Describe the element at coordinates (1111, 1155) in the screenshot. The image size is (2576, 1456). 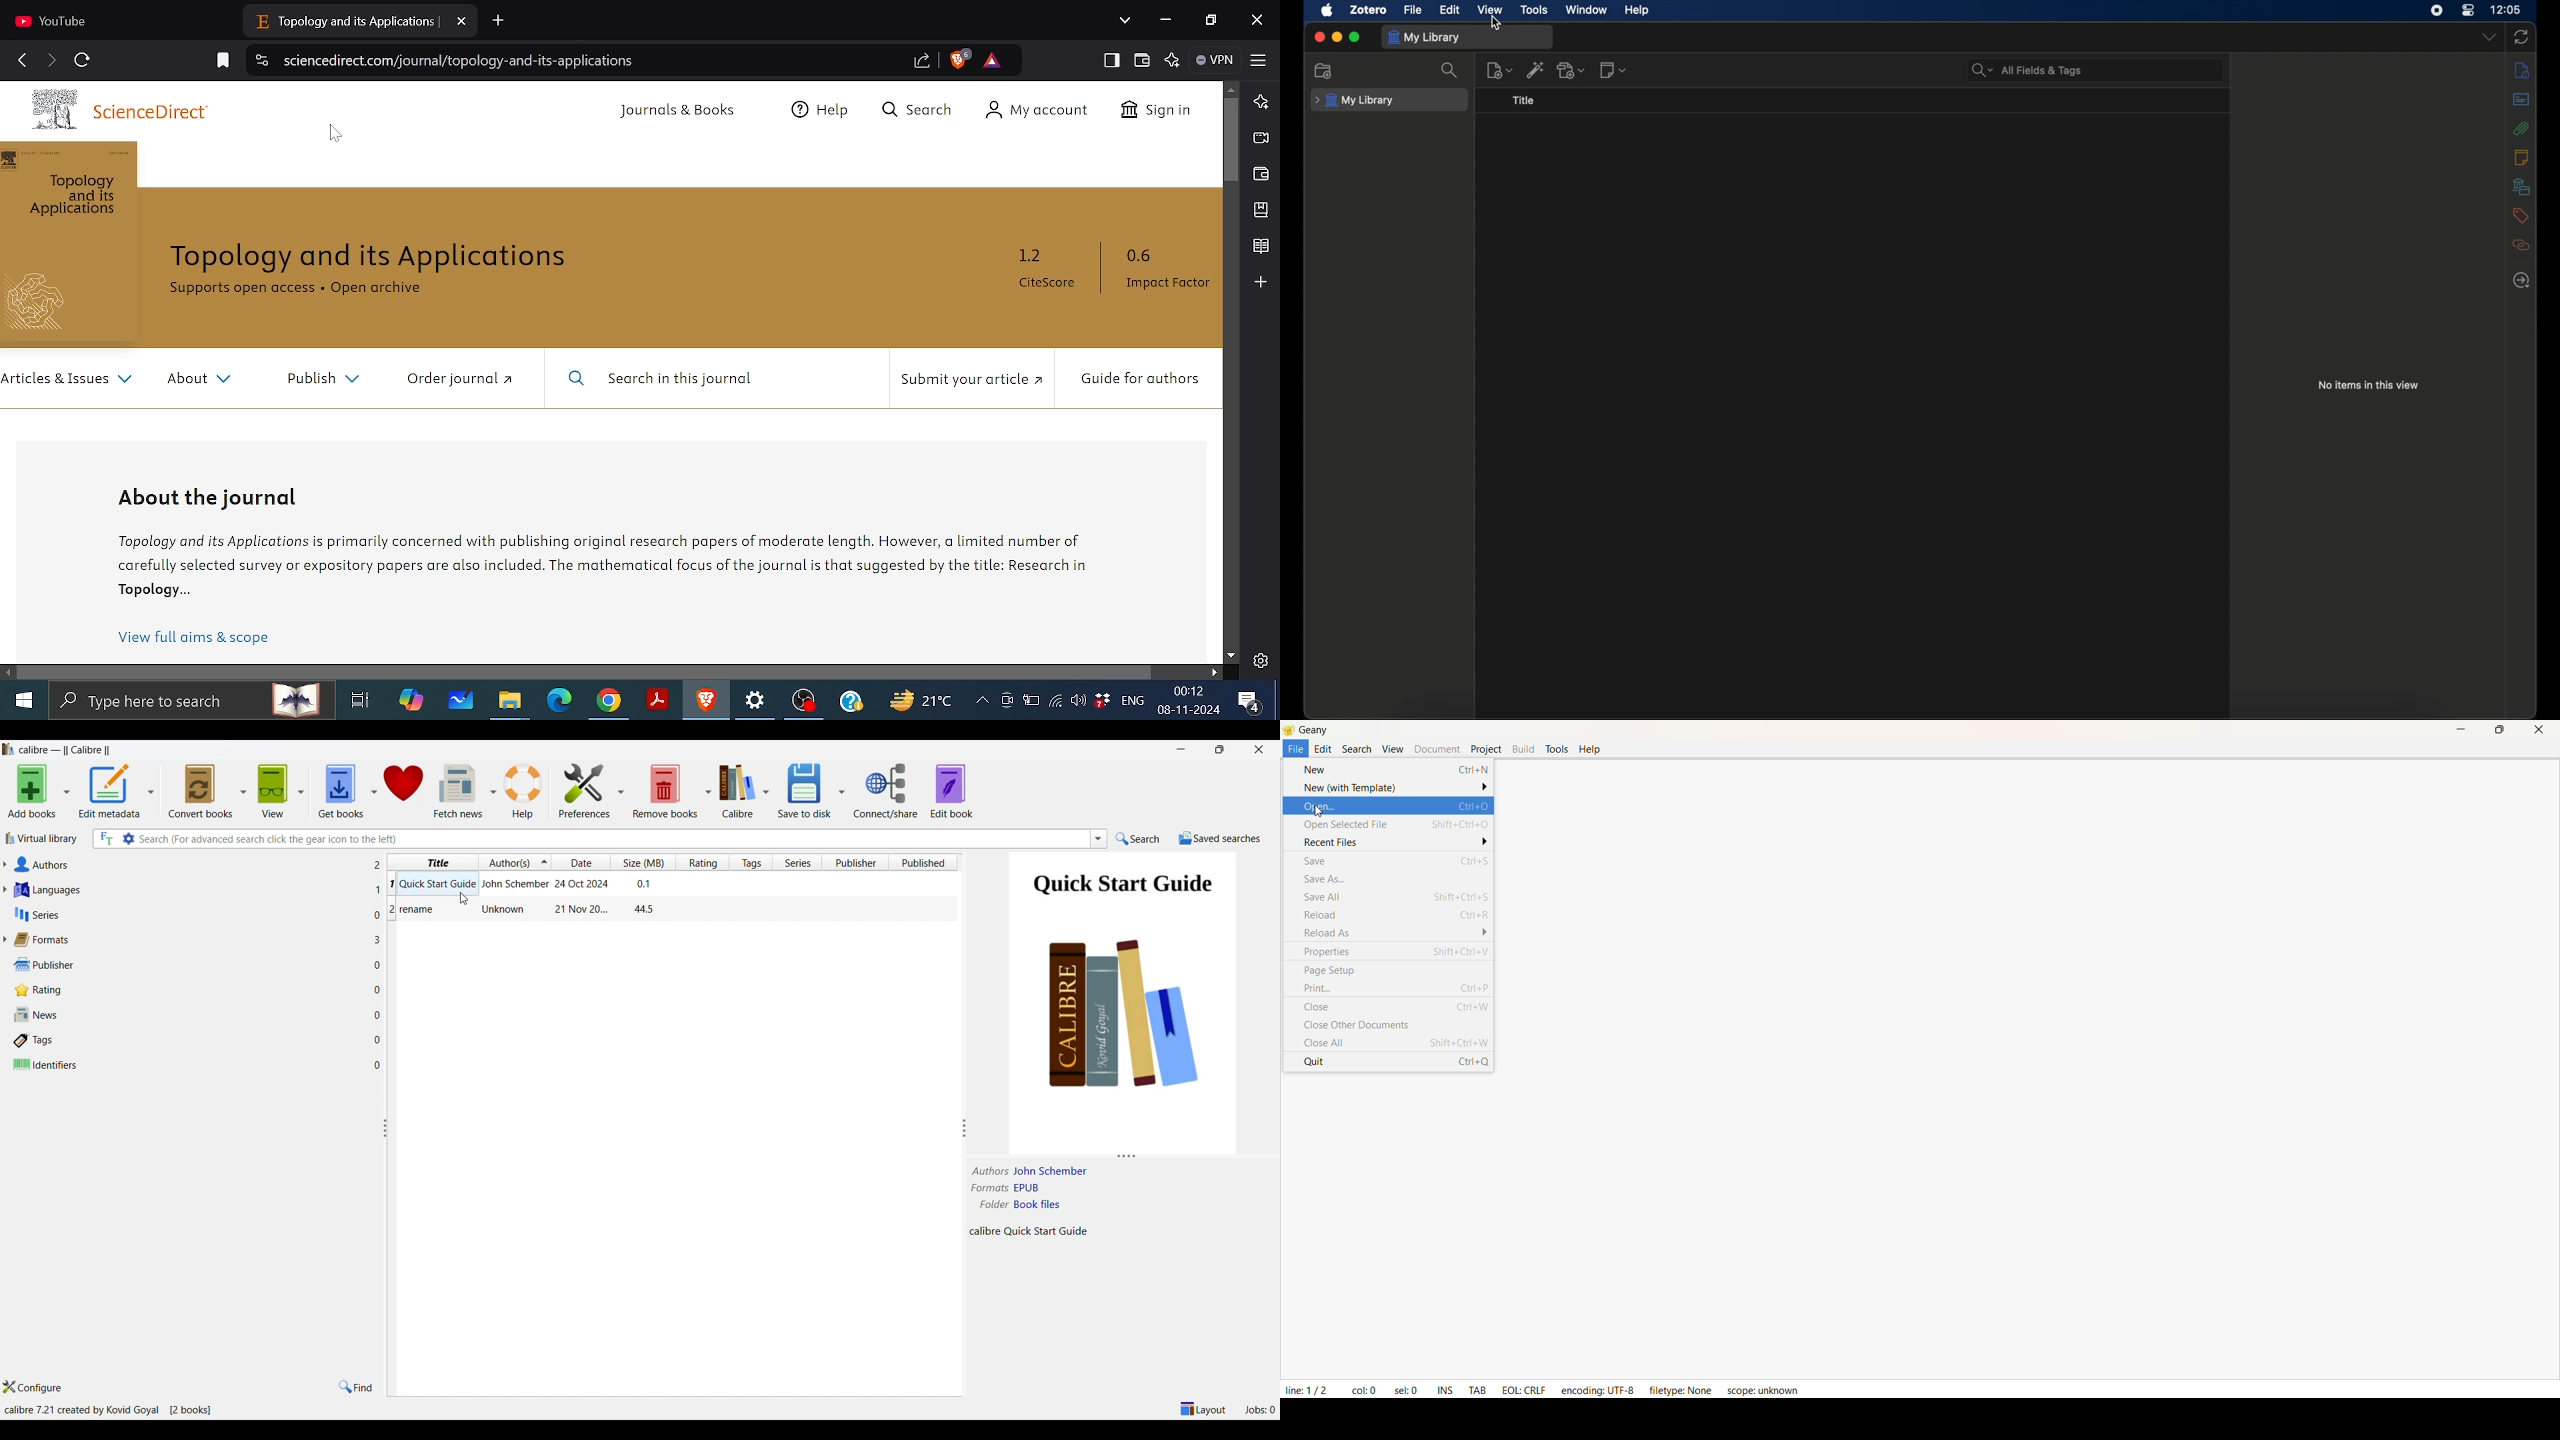
I see `Change height of panels attached` at that location.